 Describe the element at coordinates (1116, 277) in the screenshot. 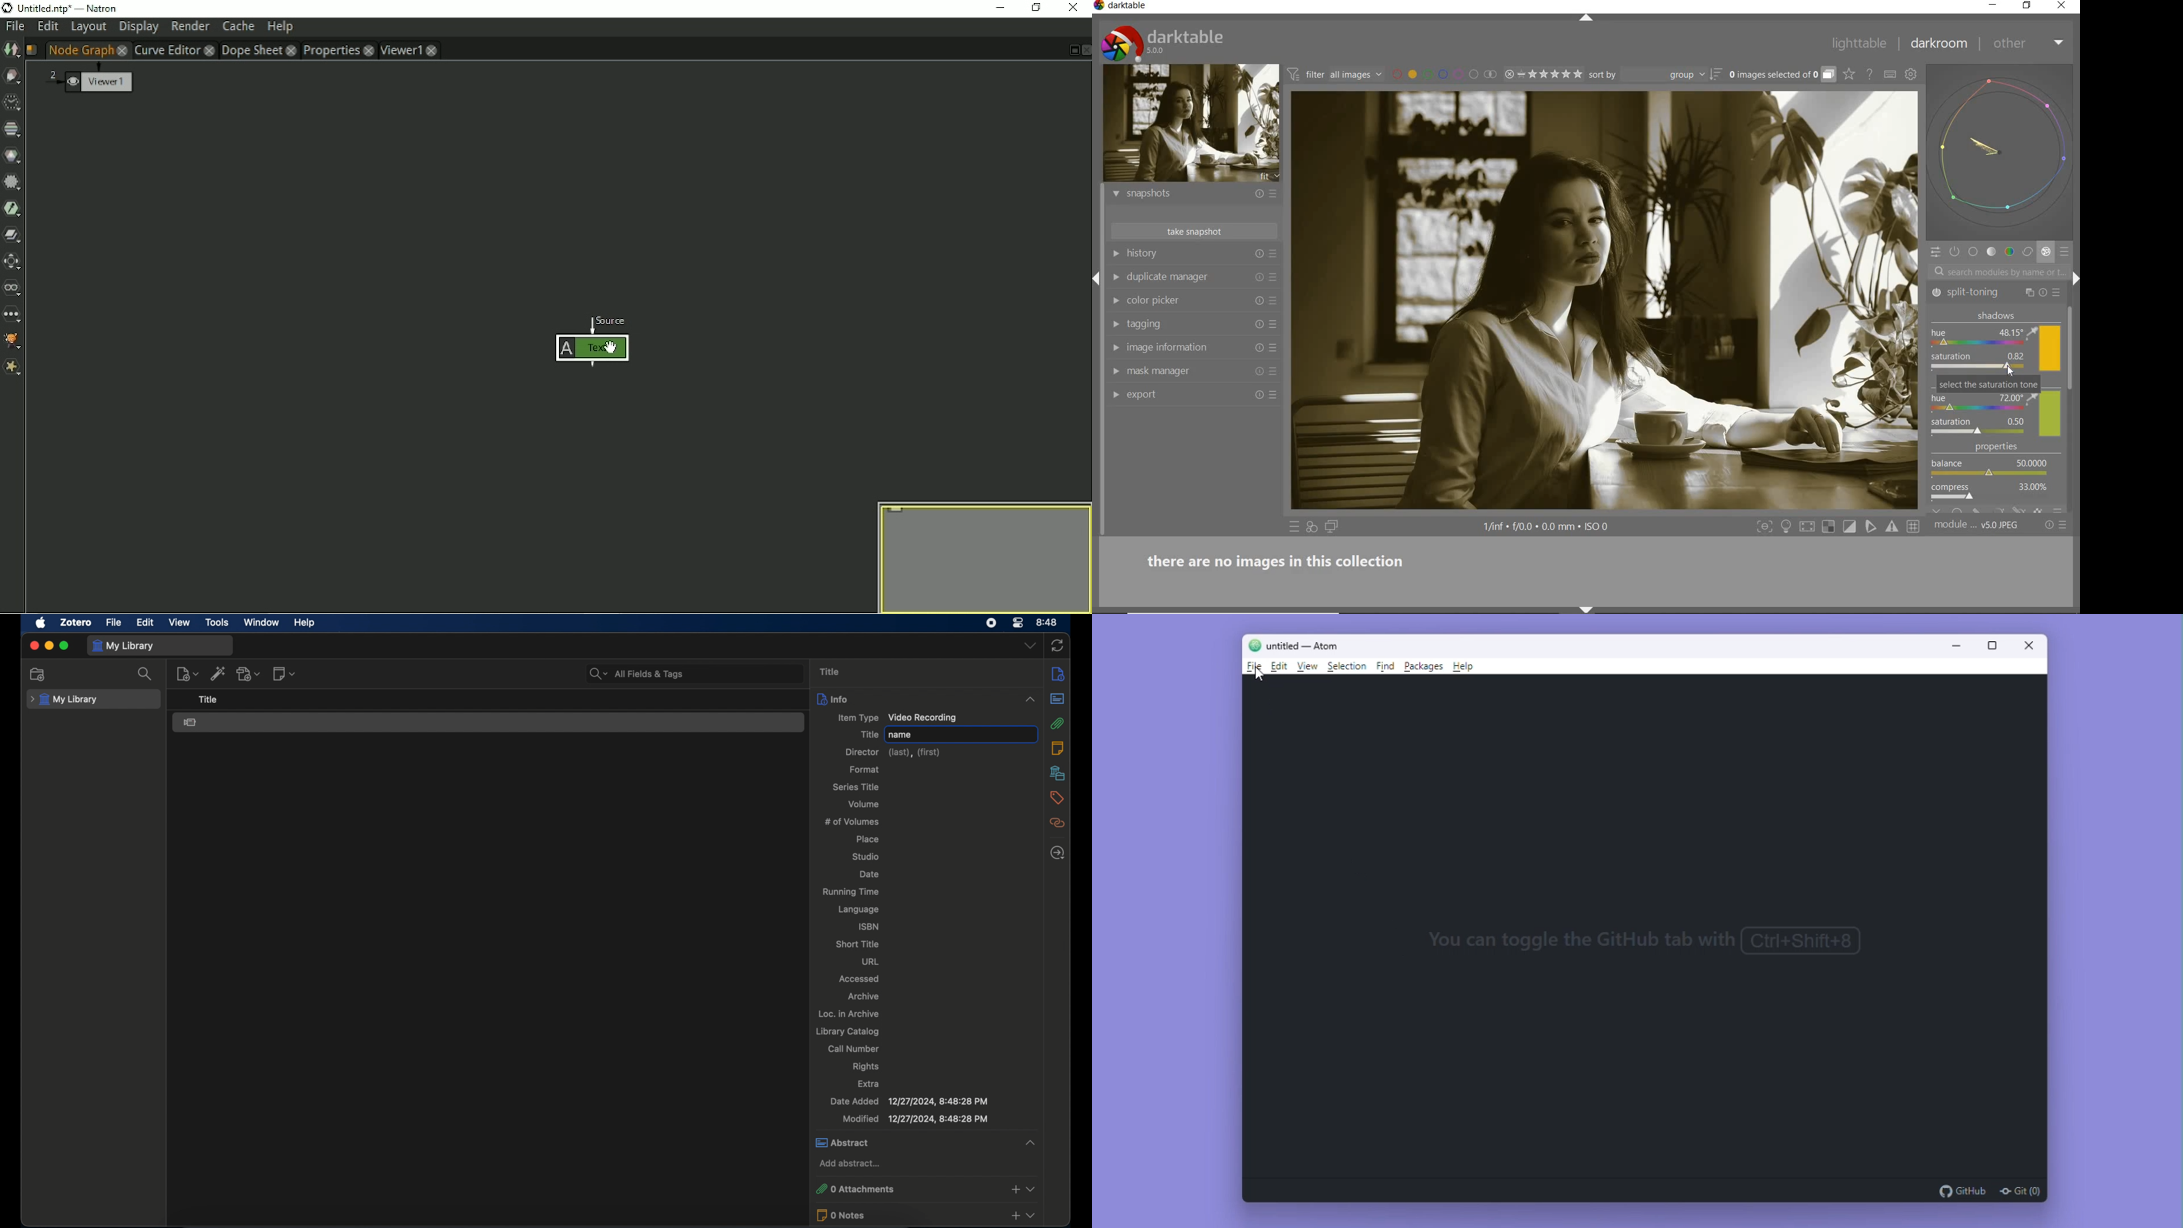

I see `show module` at that location.